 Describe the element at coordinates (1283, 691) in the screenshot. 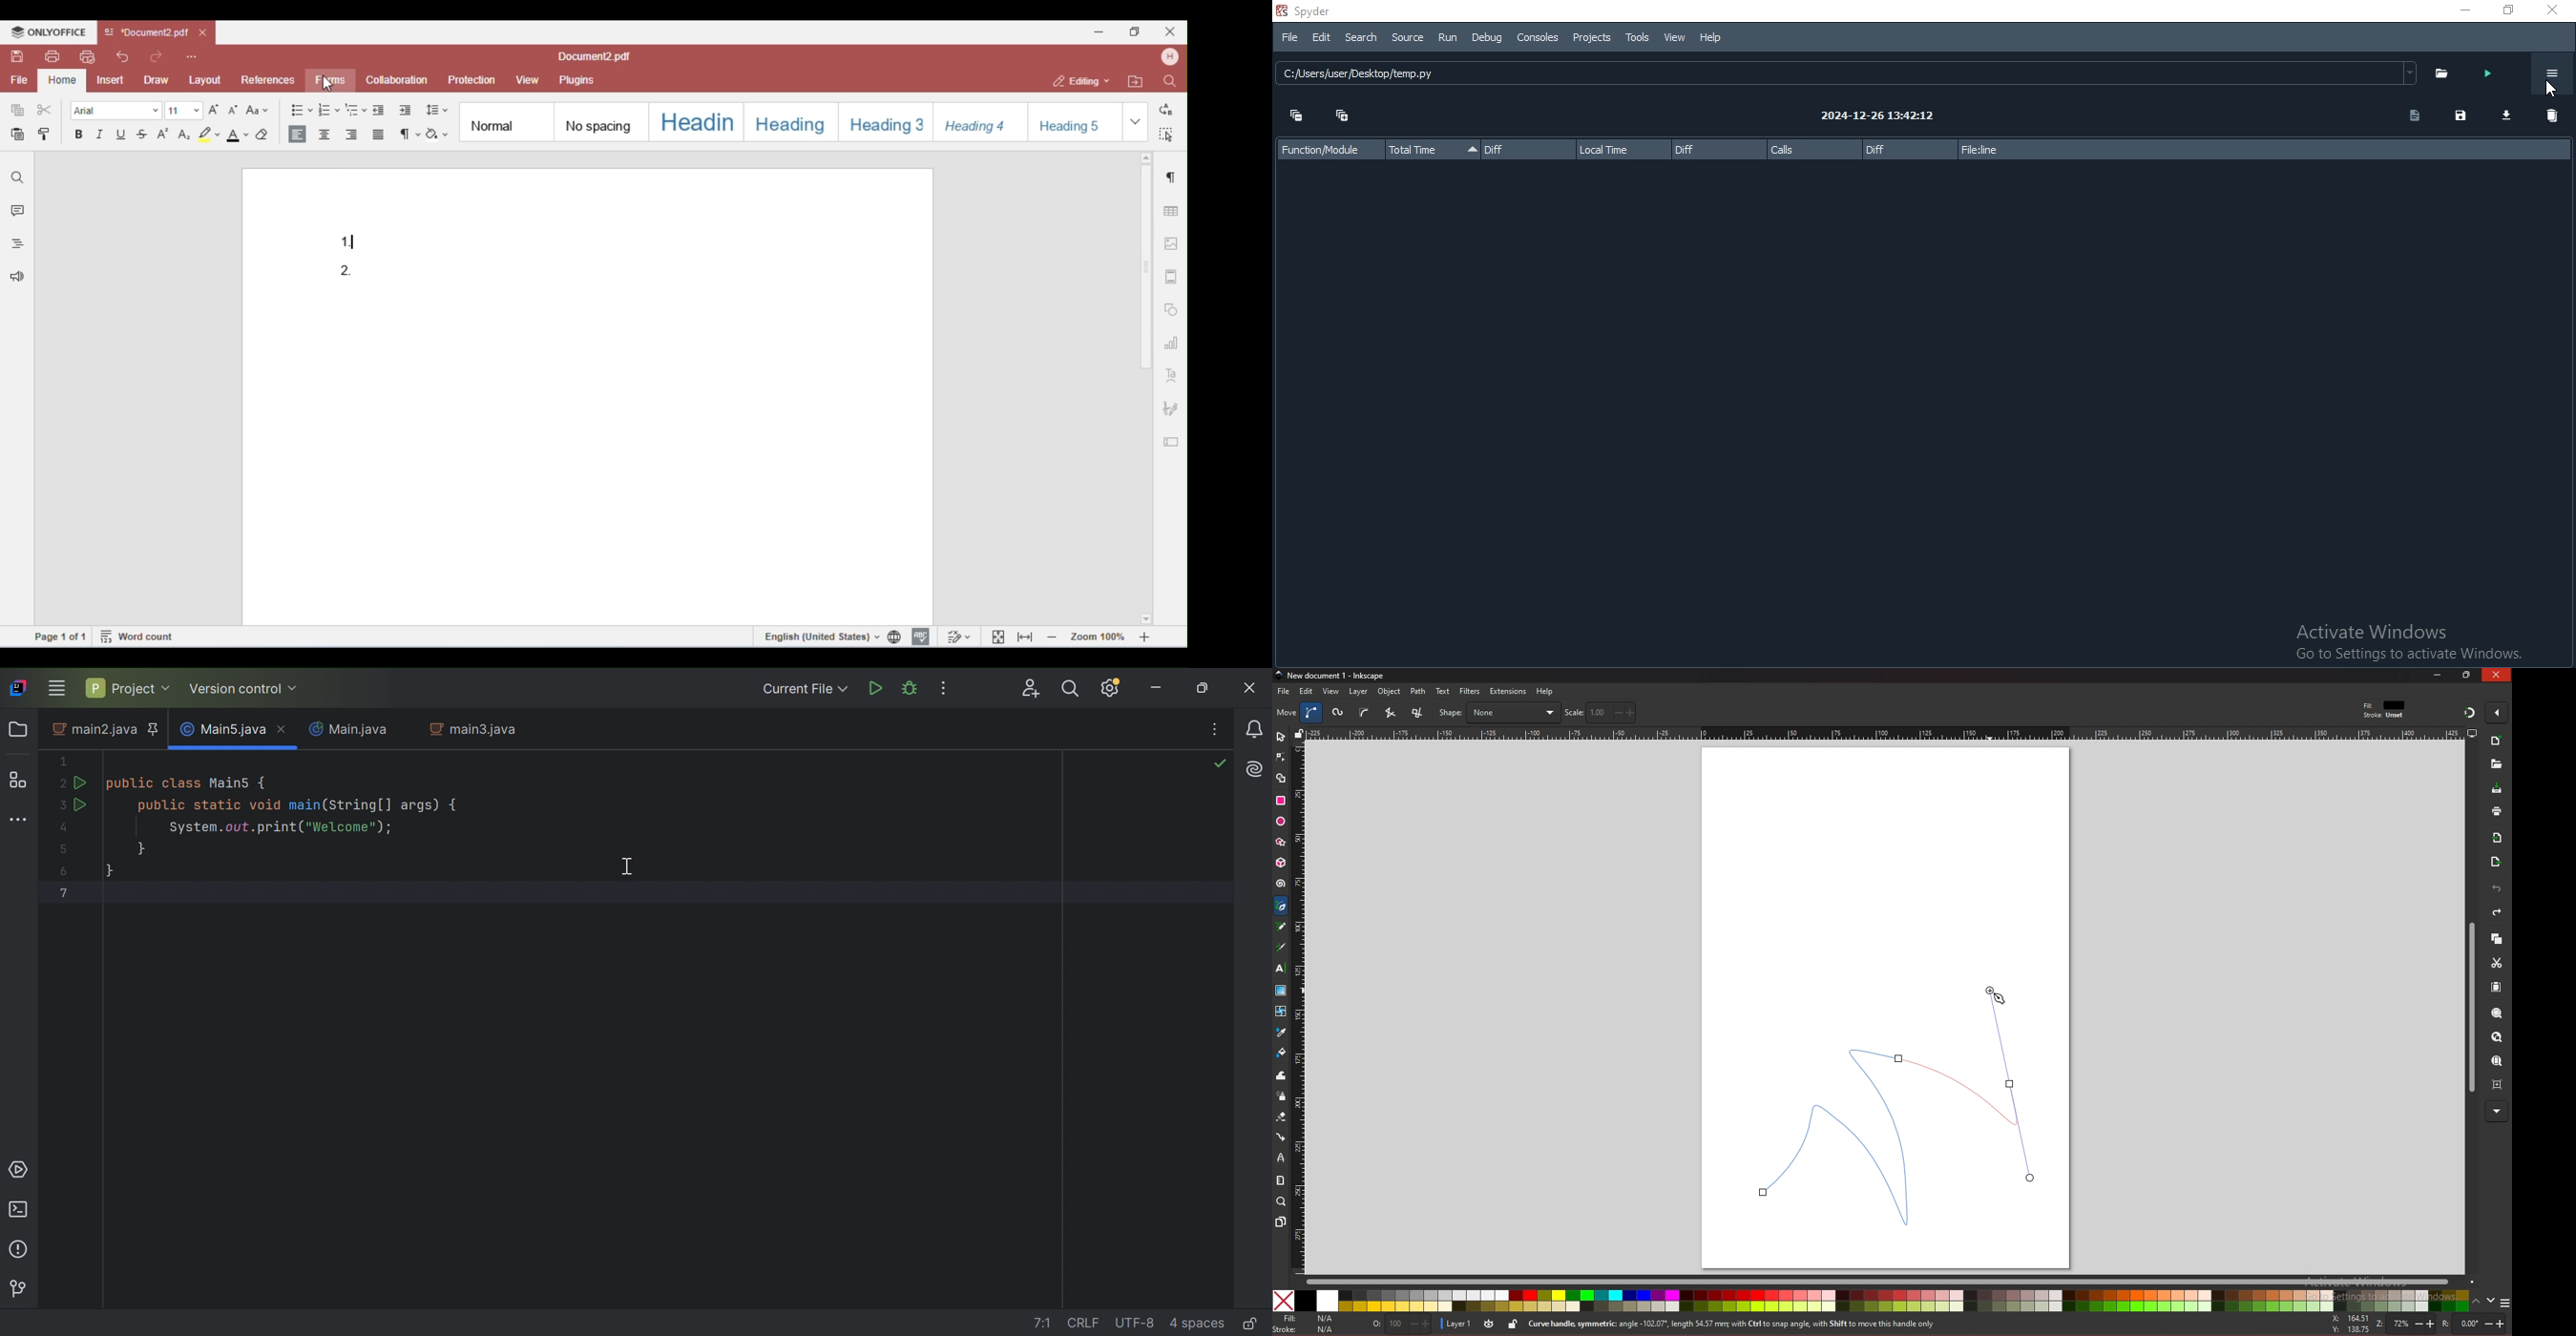

I see `file` at that location.